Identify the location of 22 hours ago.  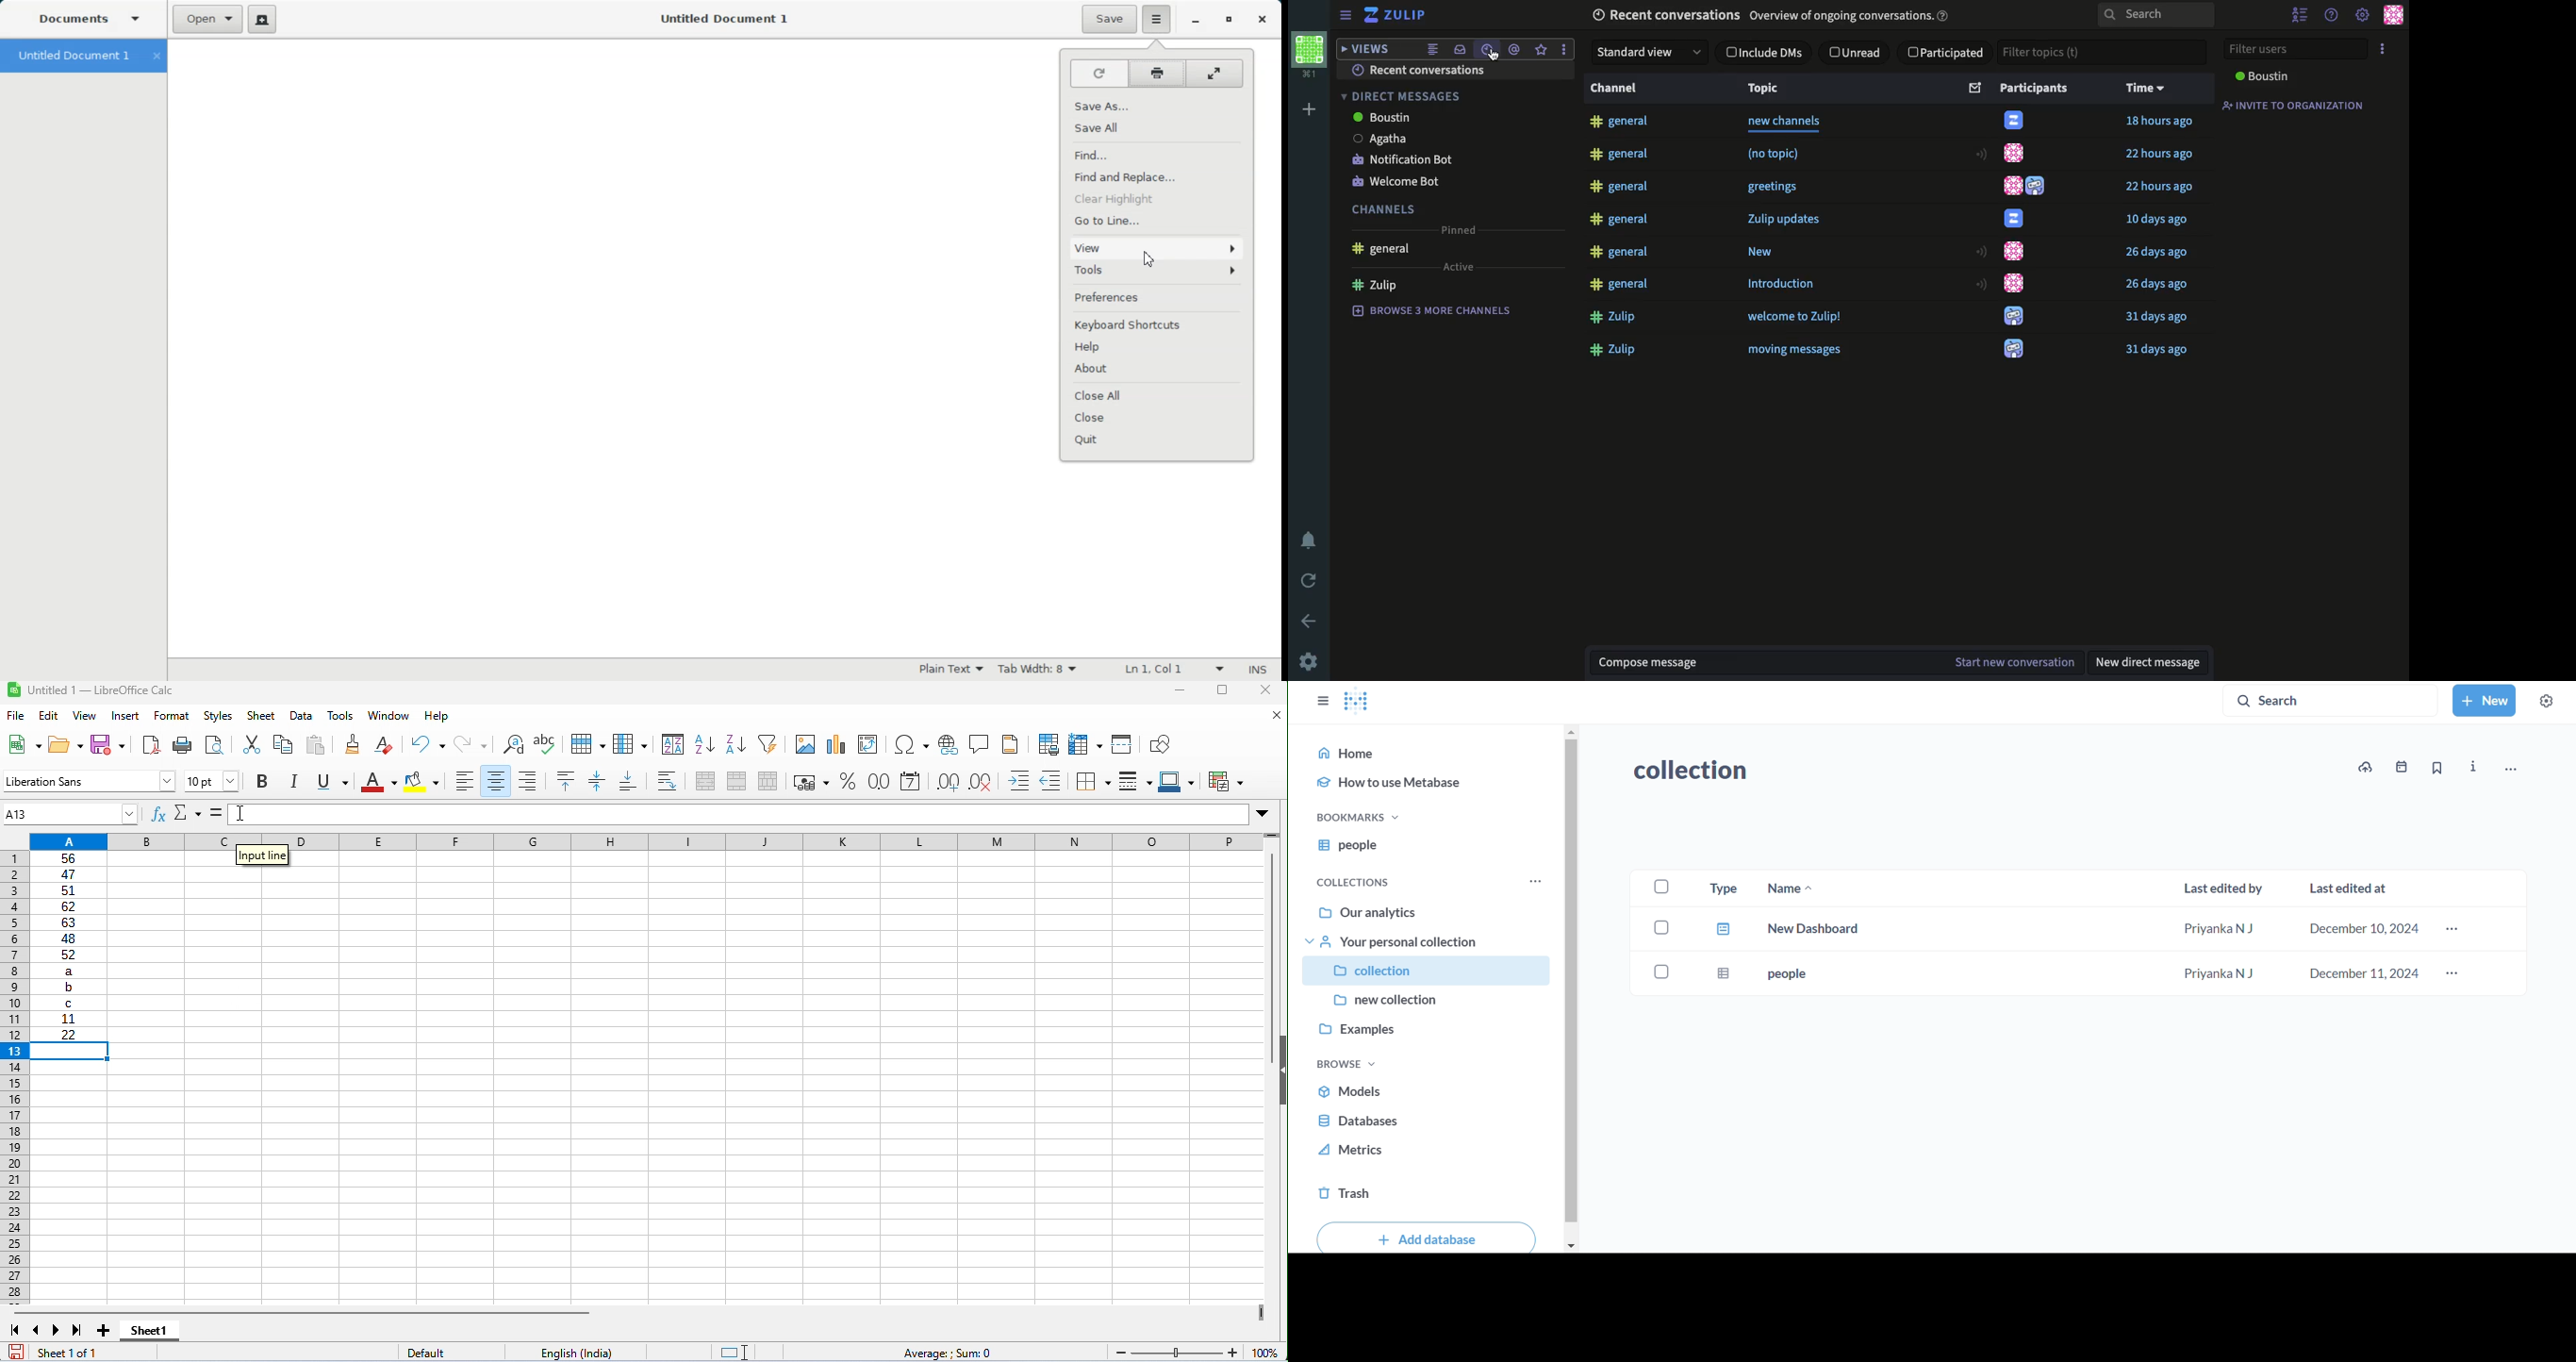
(2162, 156).